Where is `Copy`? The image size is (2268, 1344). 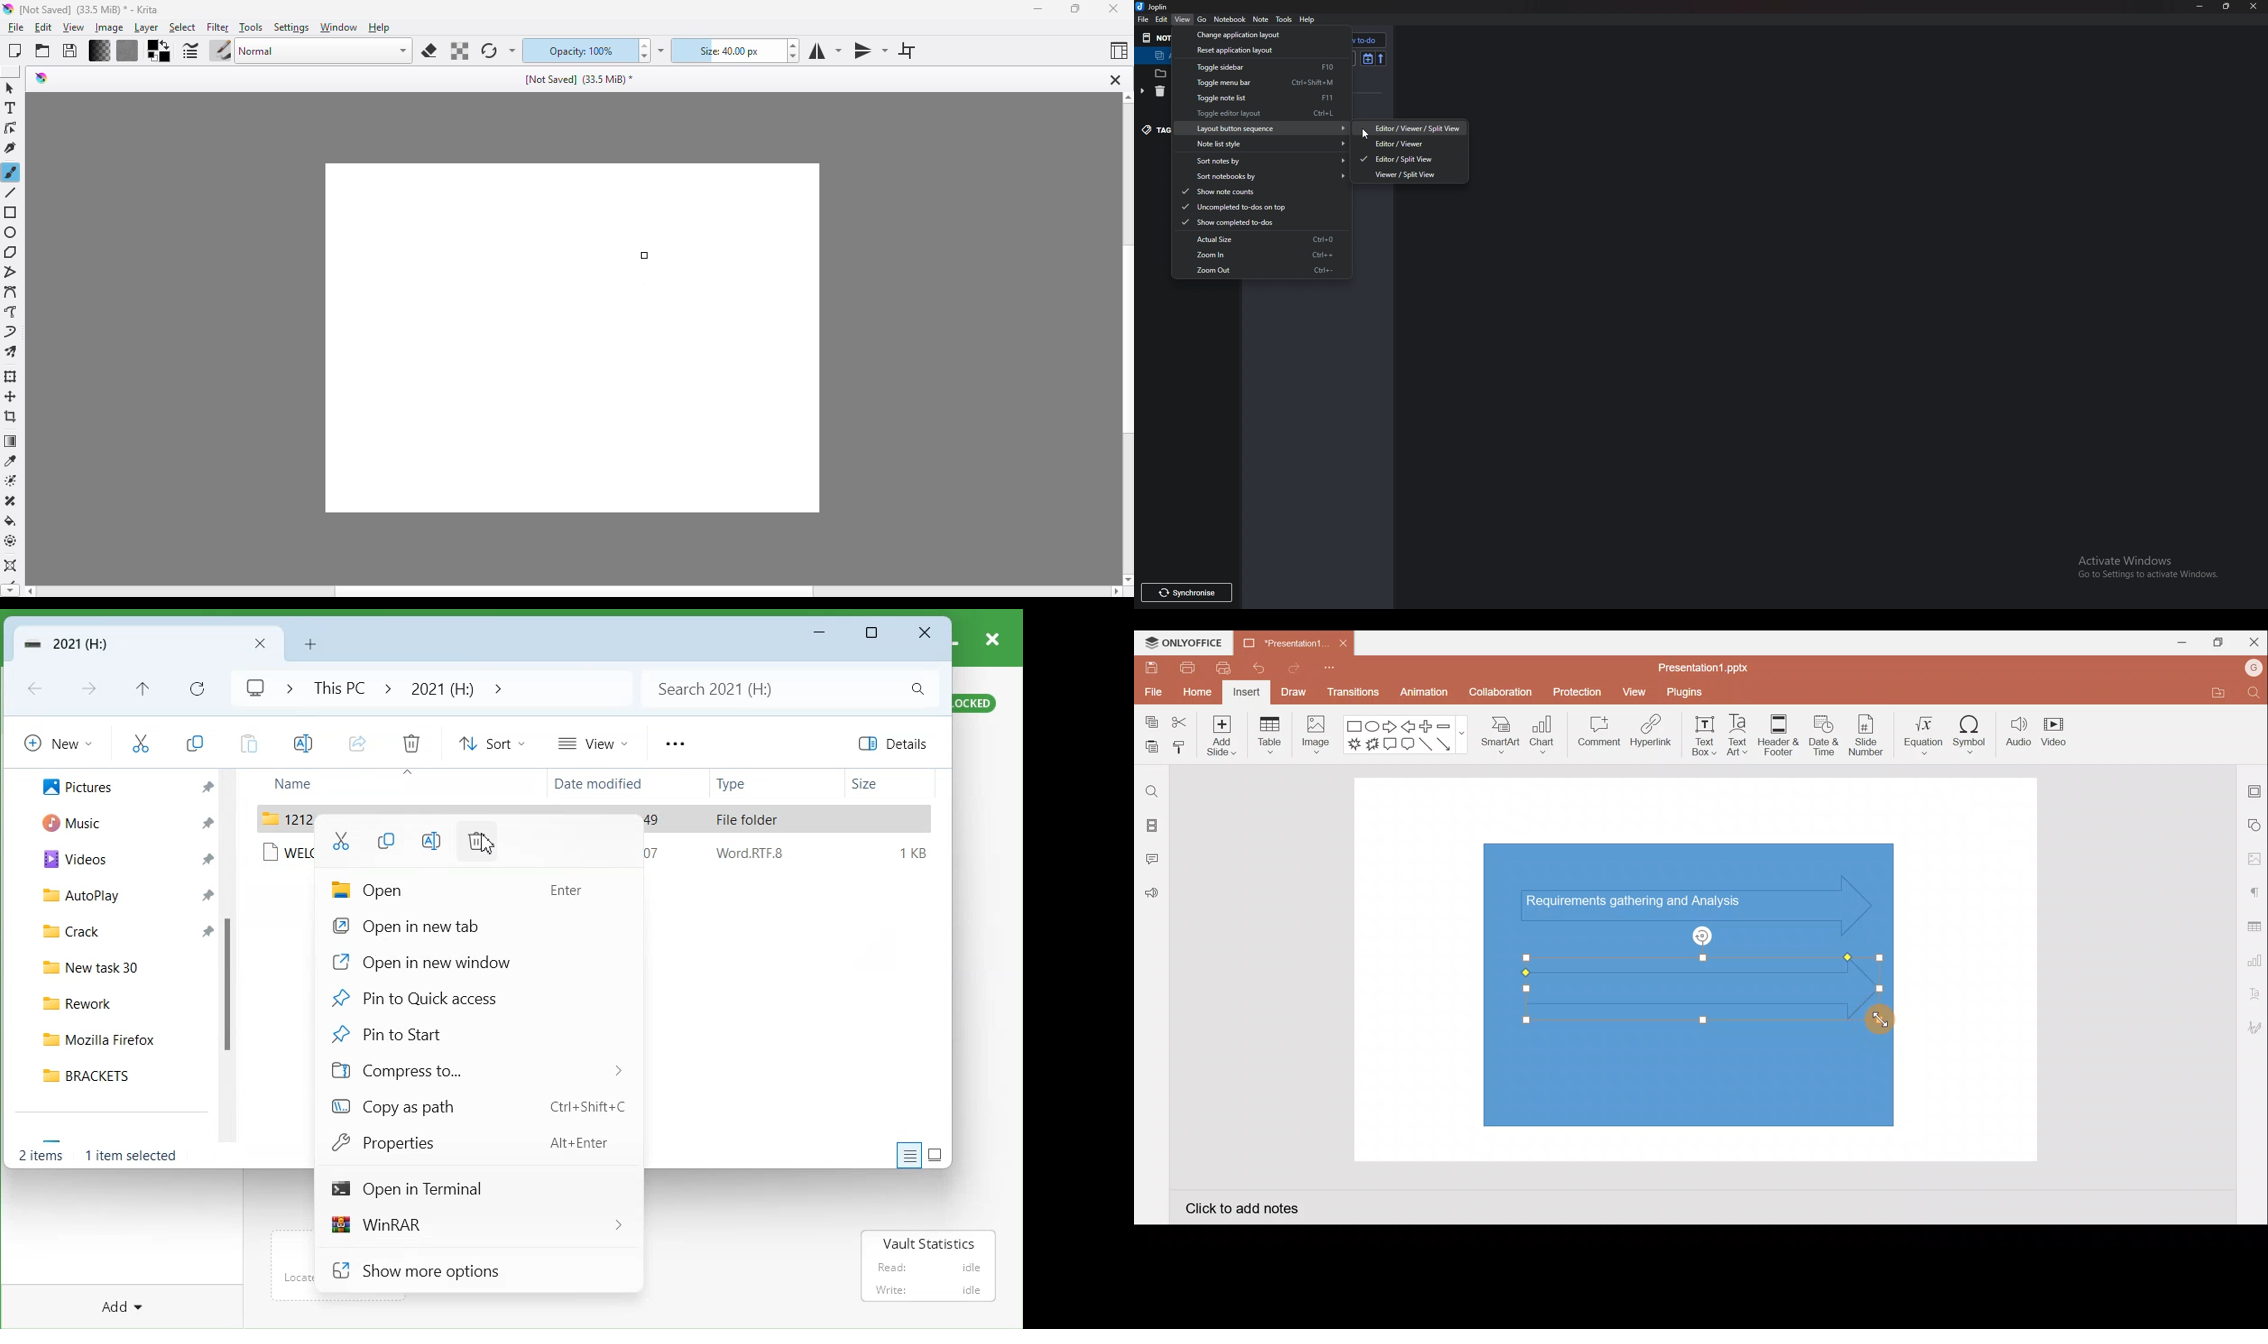
Copy is located at coordinates (385, 840).